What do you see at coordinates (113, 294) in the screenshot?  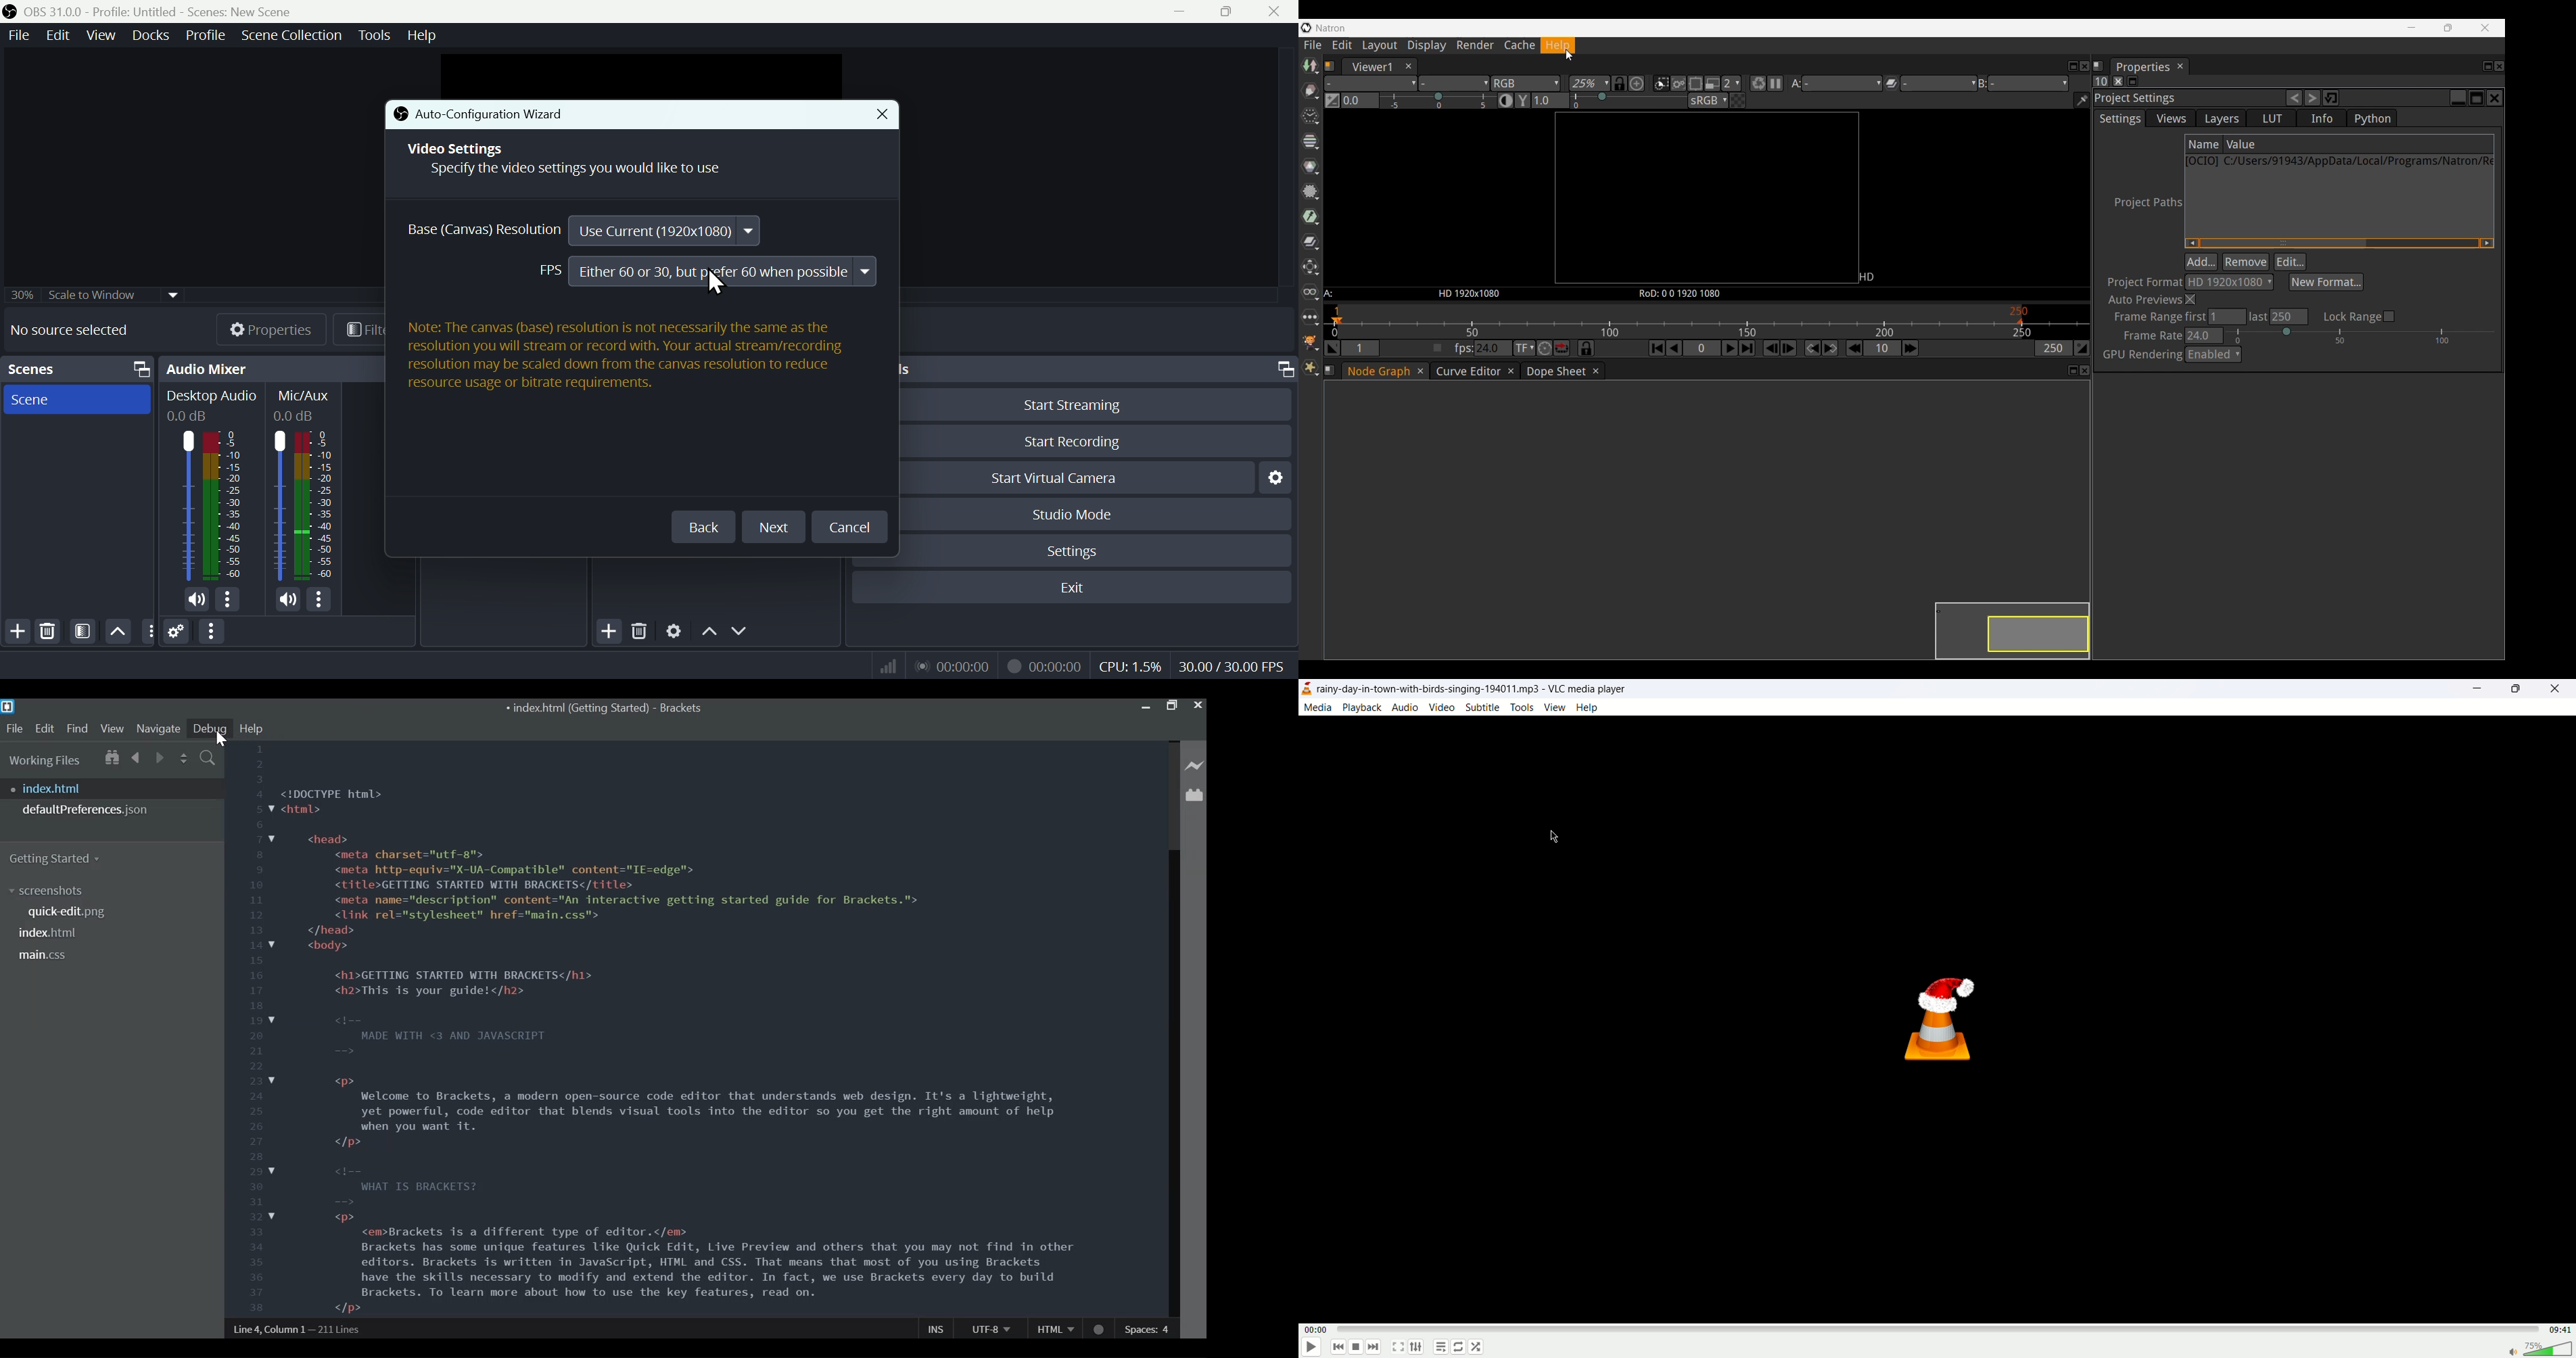 I see `30% scale widow ` at bounding box center [113, 294].